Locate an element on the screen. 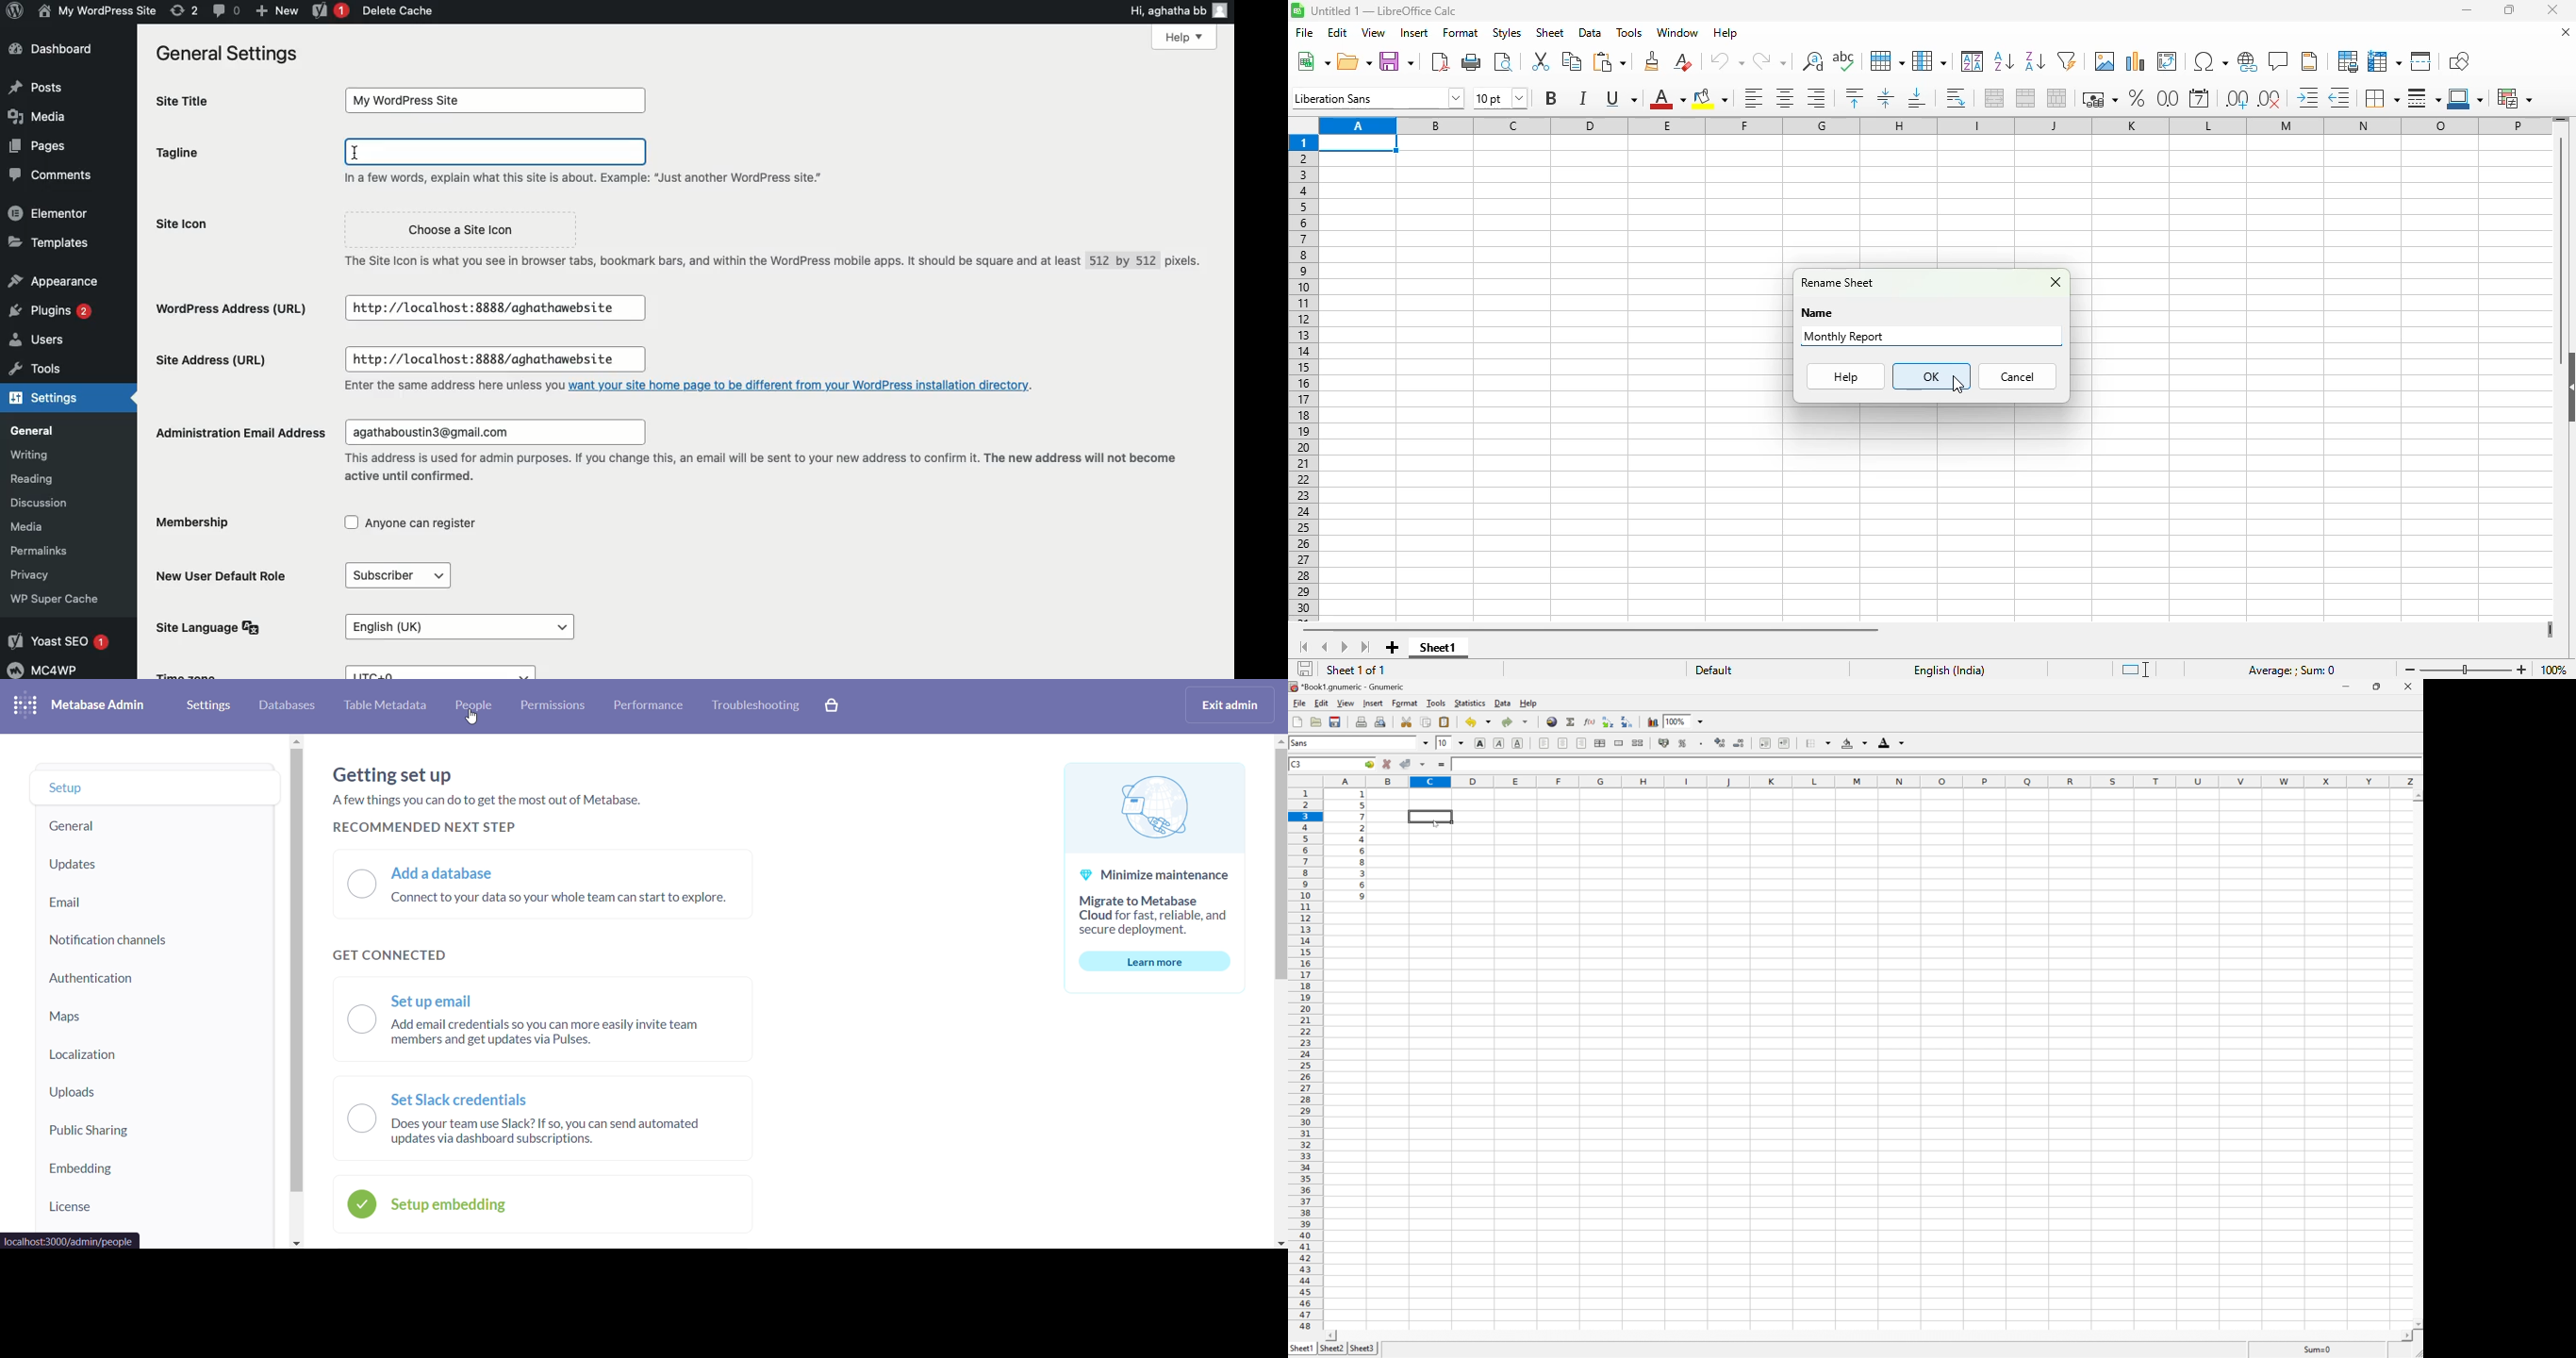 This screenshot has height=1372, width=2576. Set the format of the selected cells to include a thousands separator is located at coordinates (1701, 743).